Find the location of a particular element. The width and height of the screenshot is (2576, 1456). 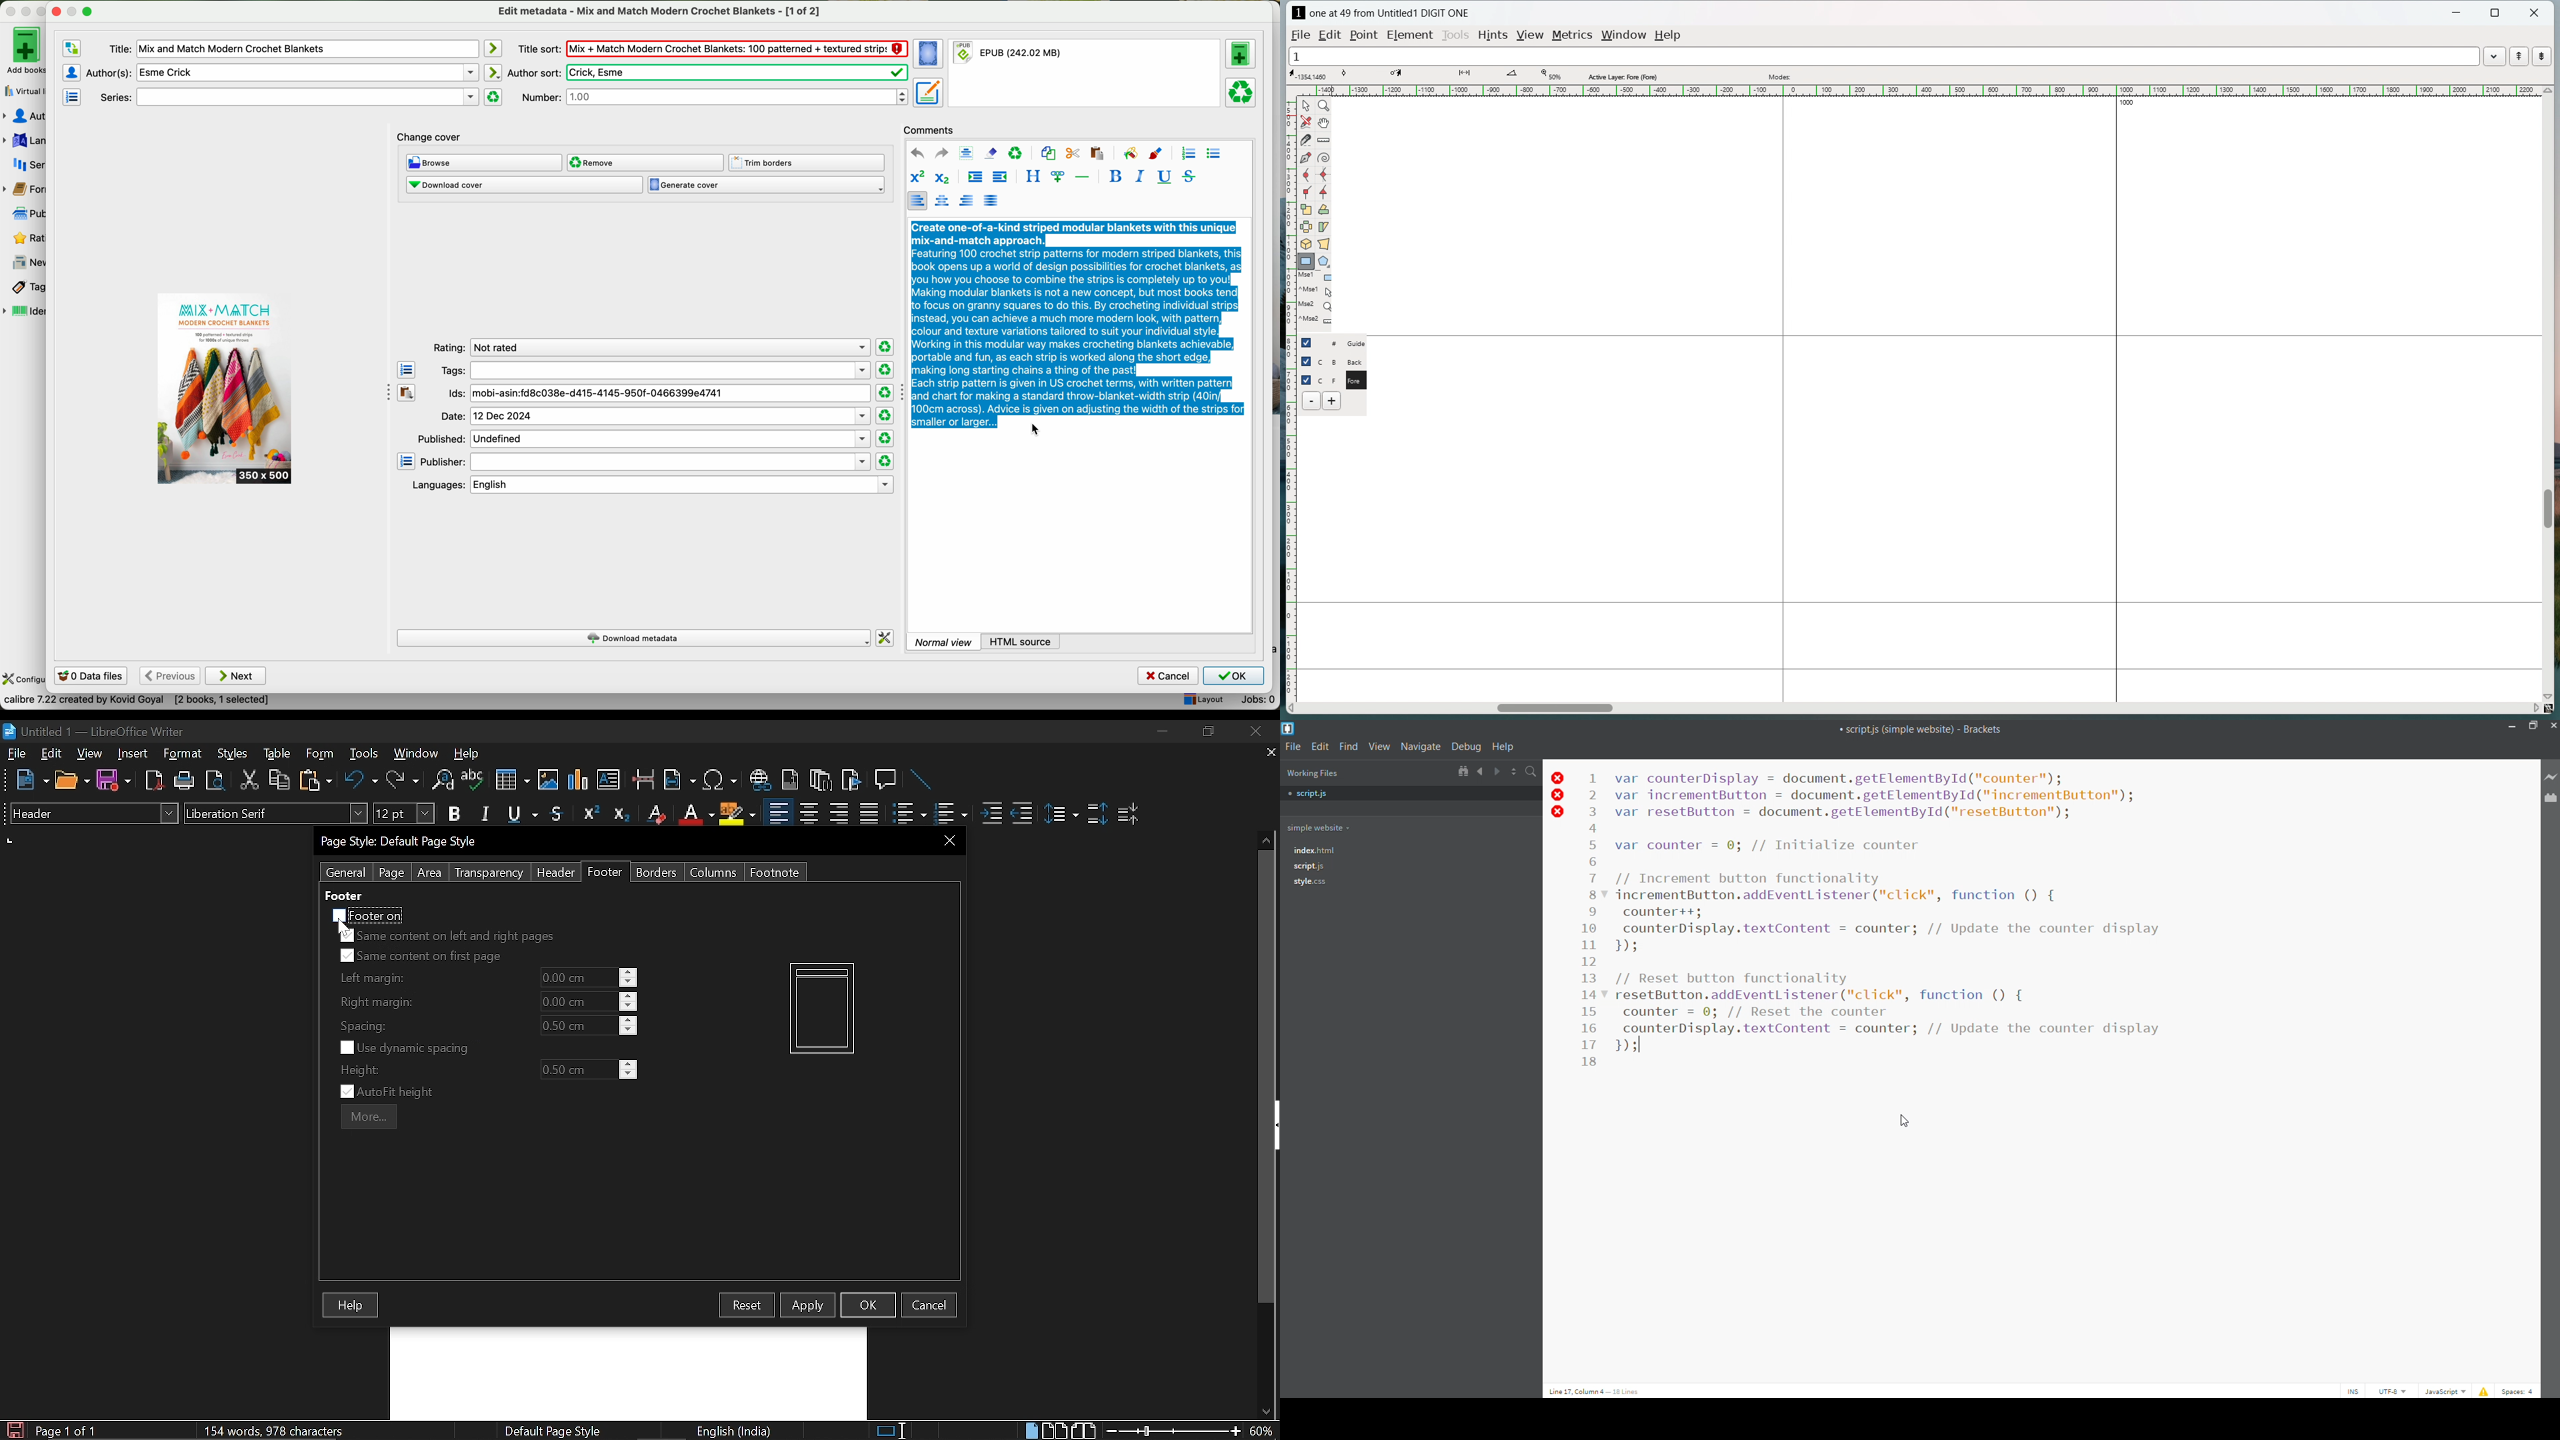

layout is located at coordinates (1202, 700).